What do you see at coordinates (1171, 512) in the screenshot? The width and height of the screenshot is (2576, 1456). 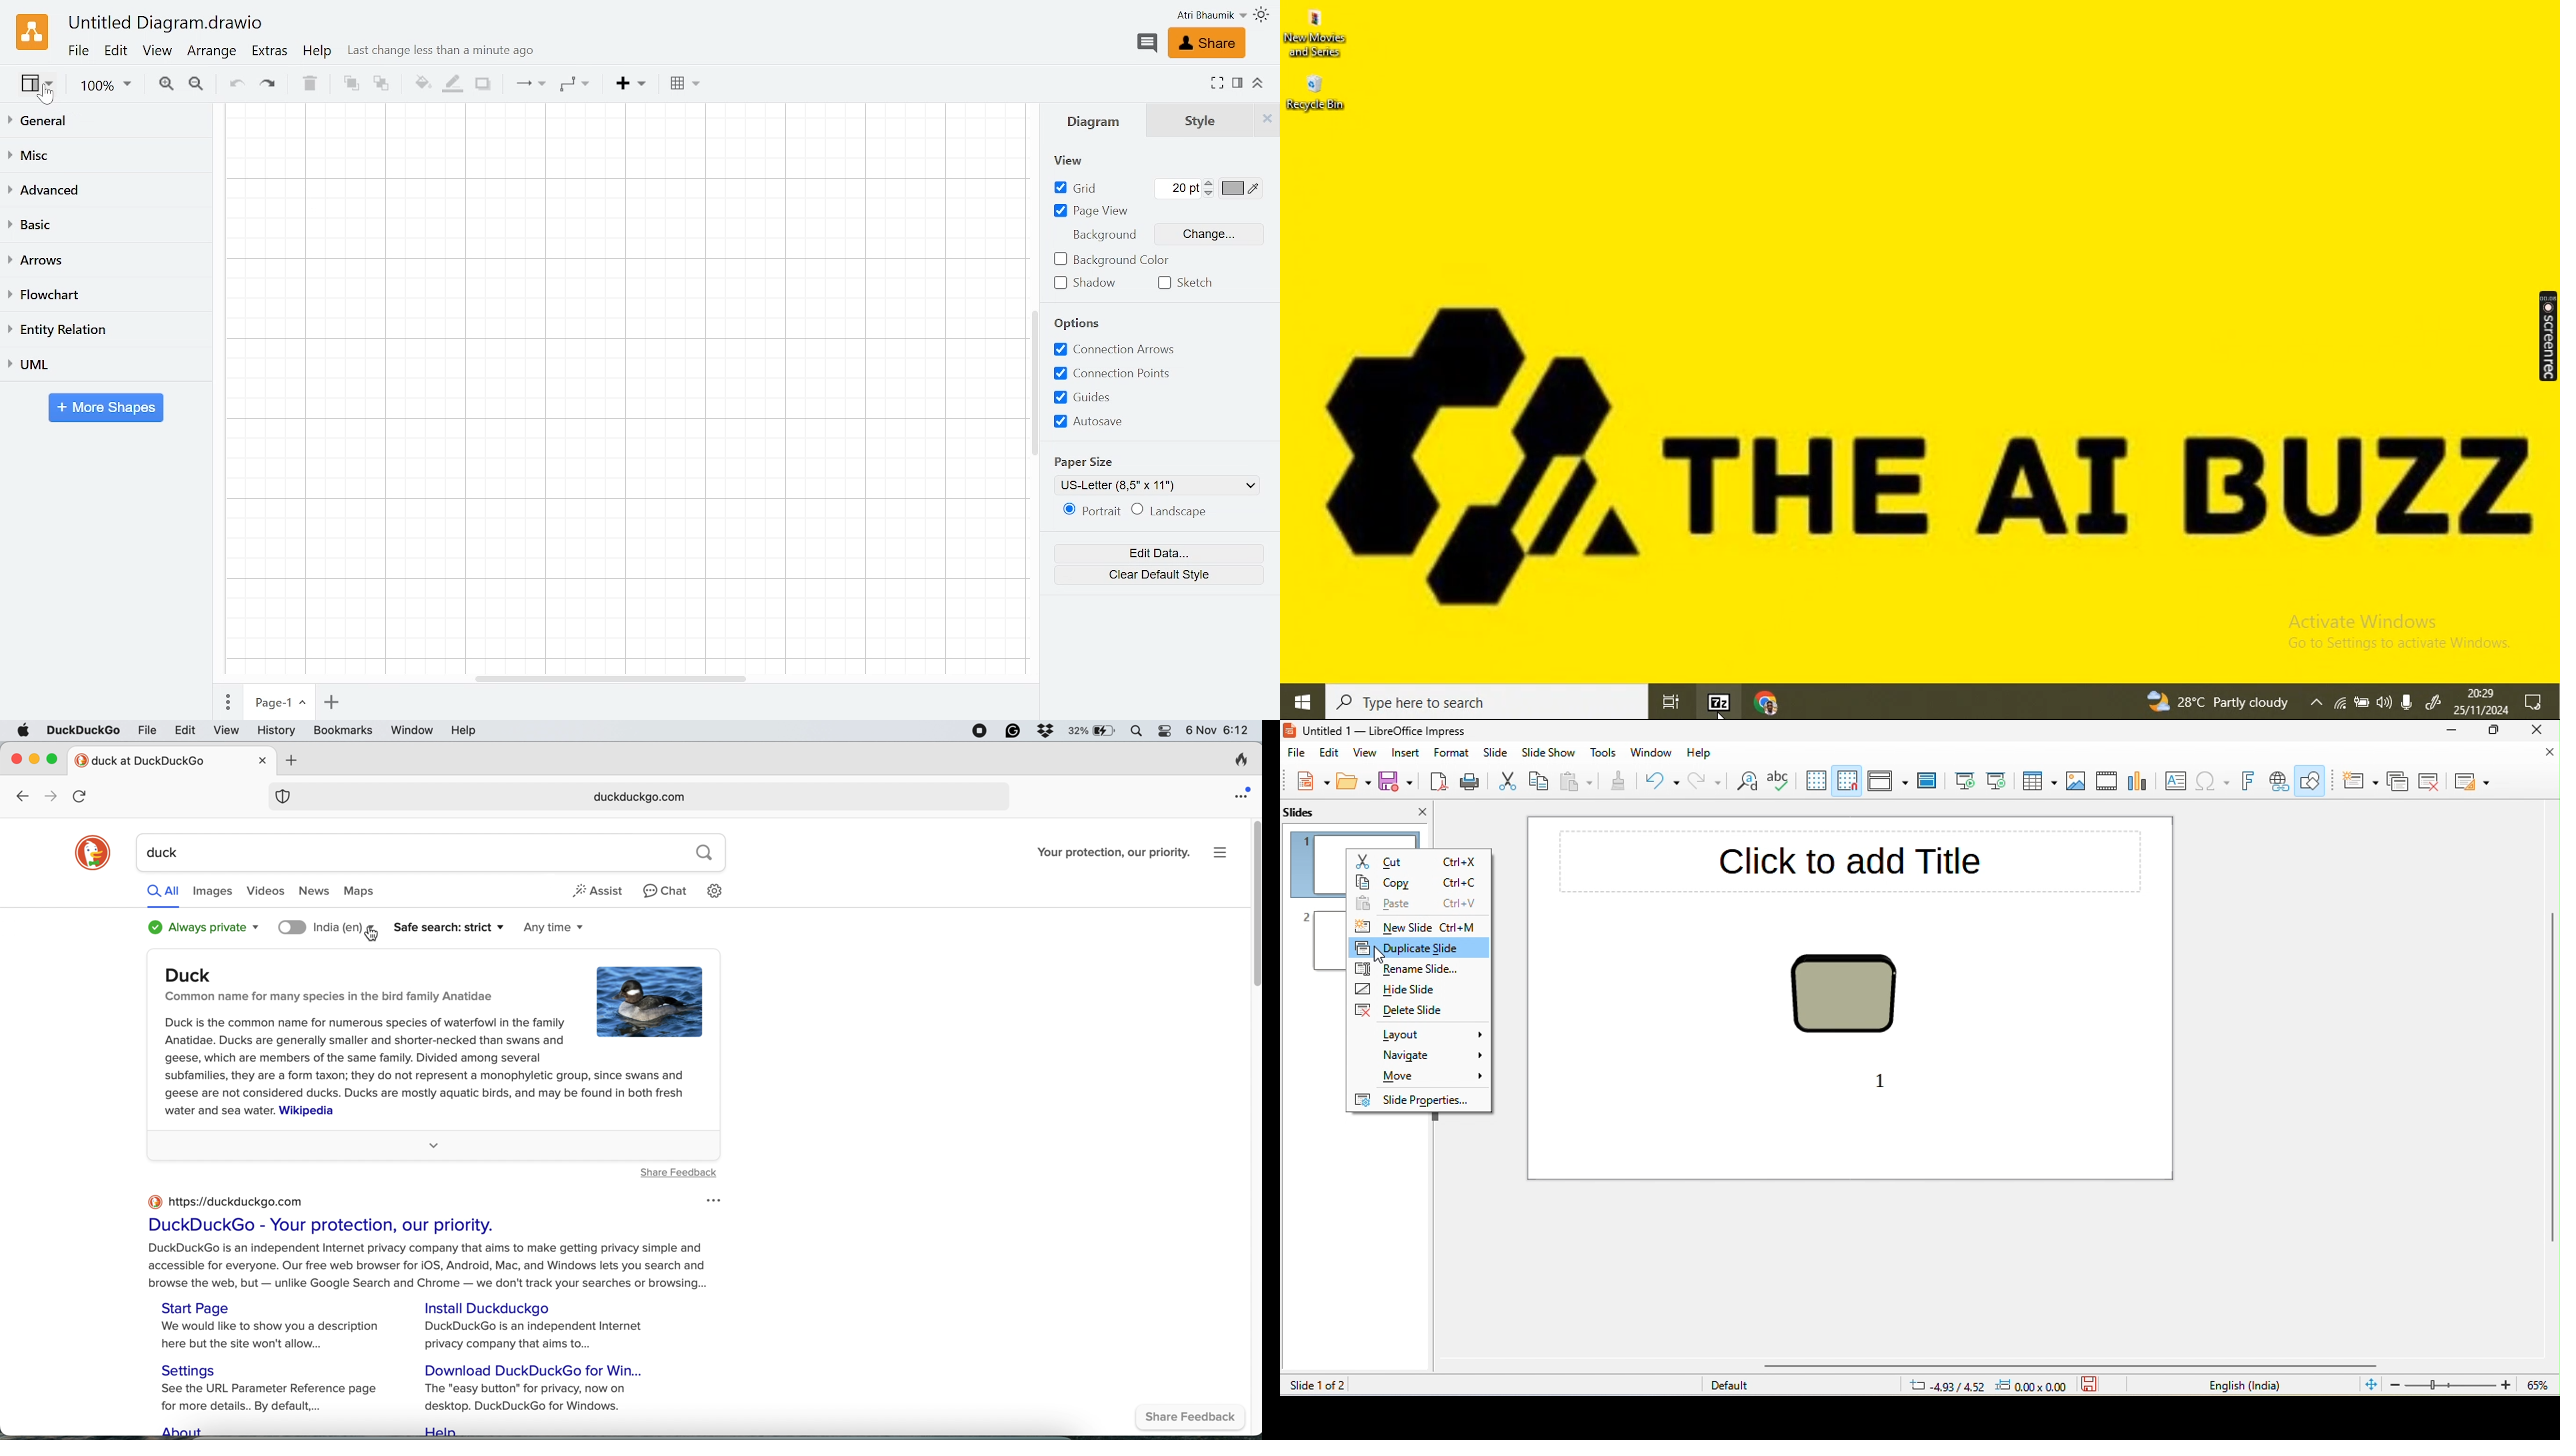 I see `Landscape` at bounding box center [1171, 512].